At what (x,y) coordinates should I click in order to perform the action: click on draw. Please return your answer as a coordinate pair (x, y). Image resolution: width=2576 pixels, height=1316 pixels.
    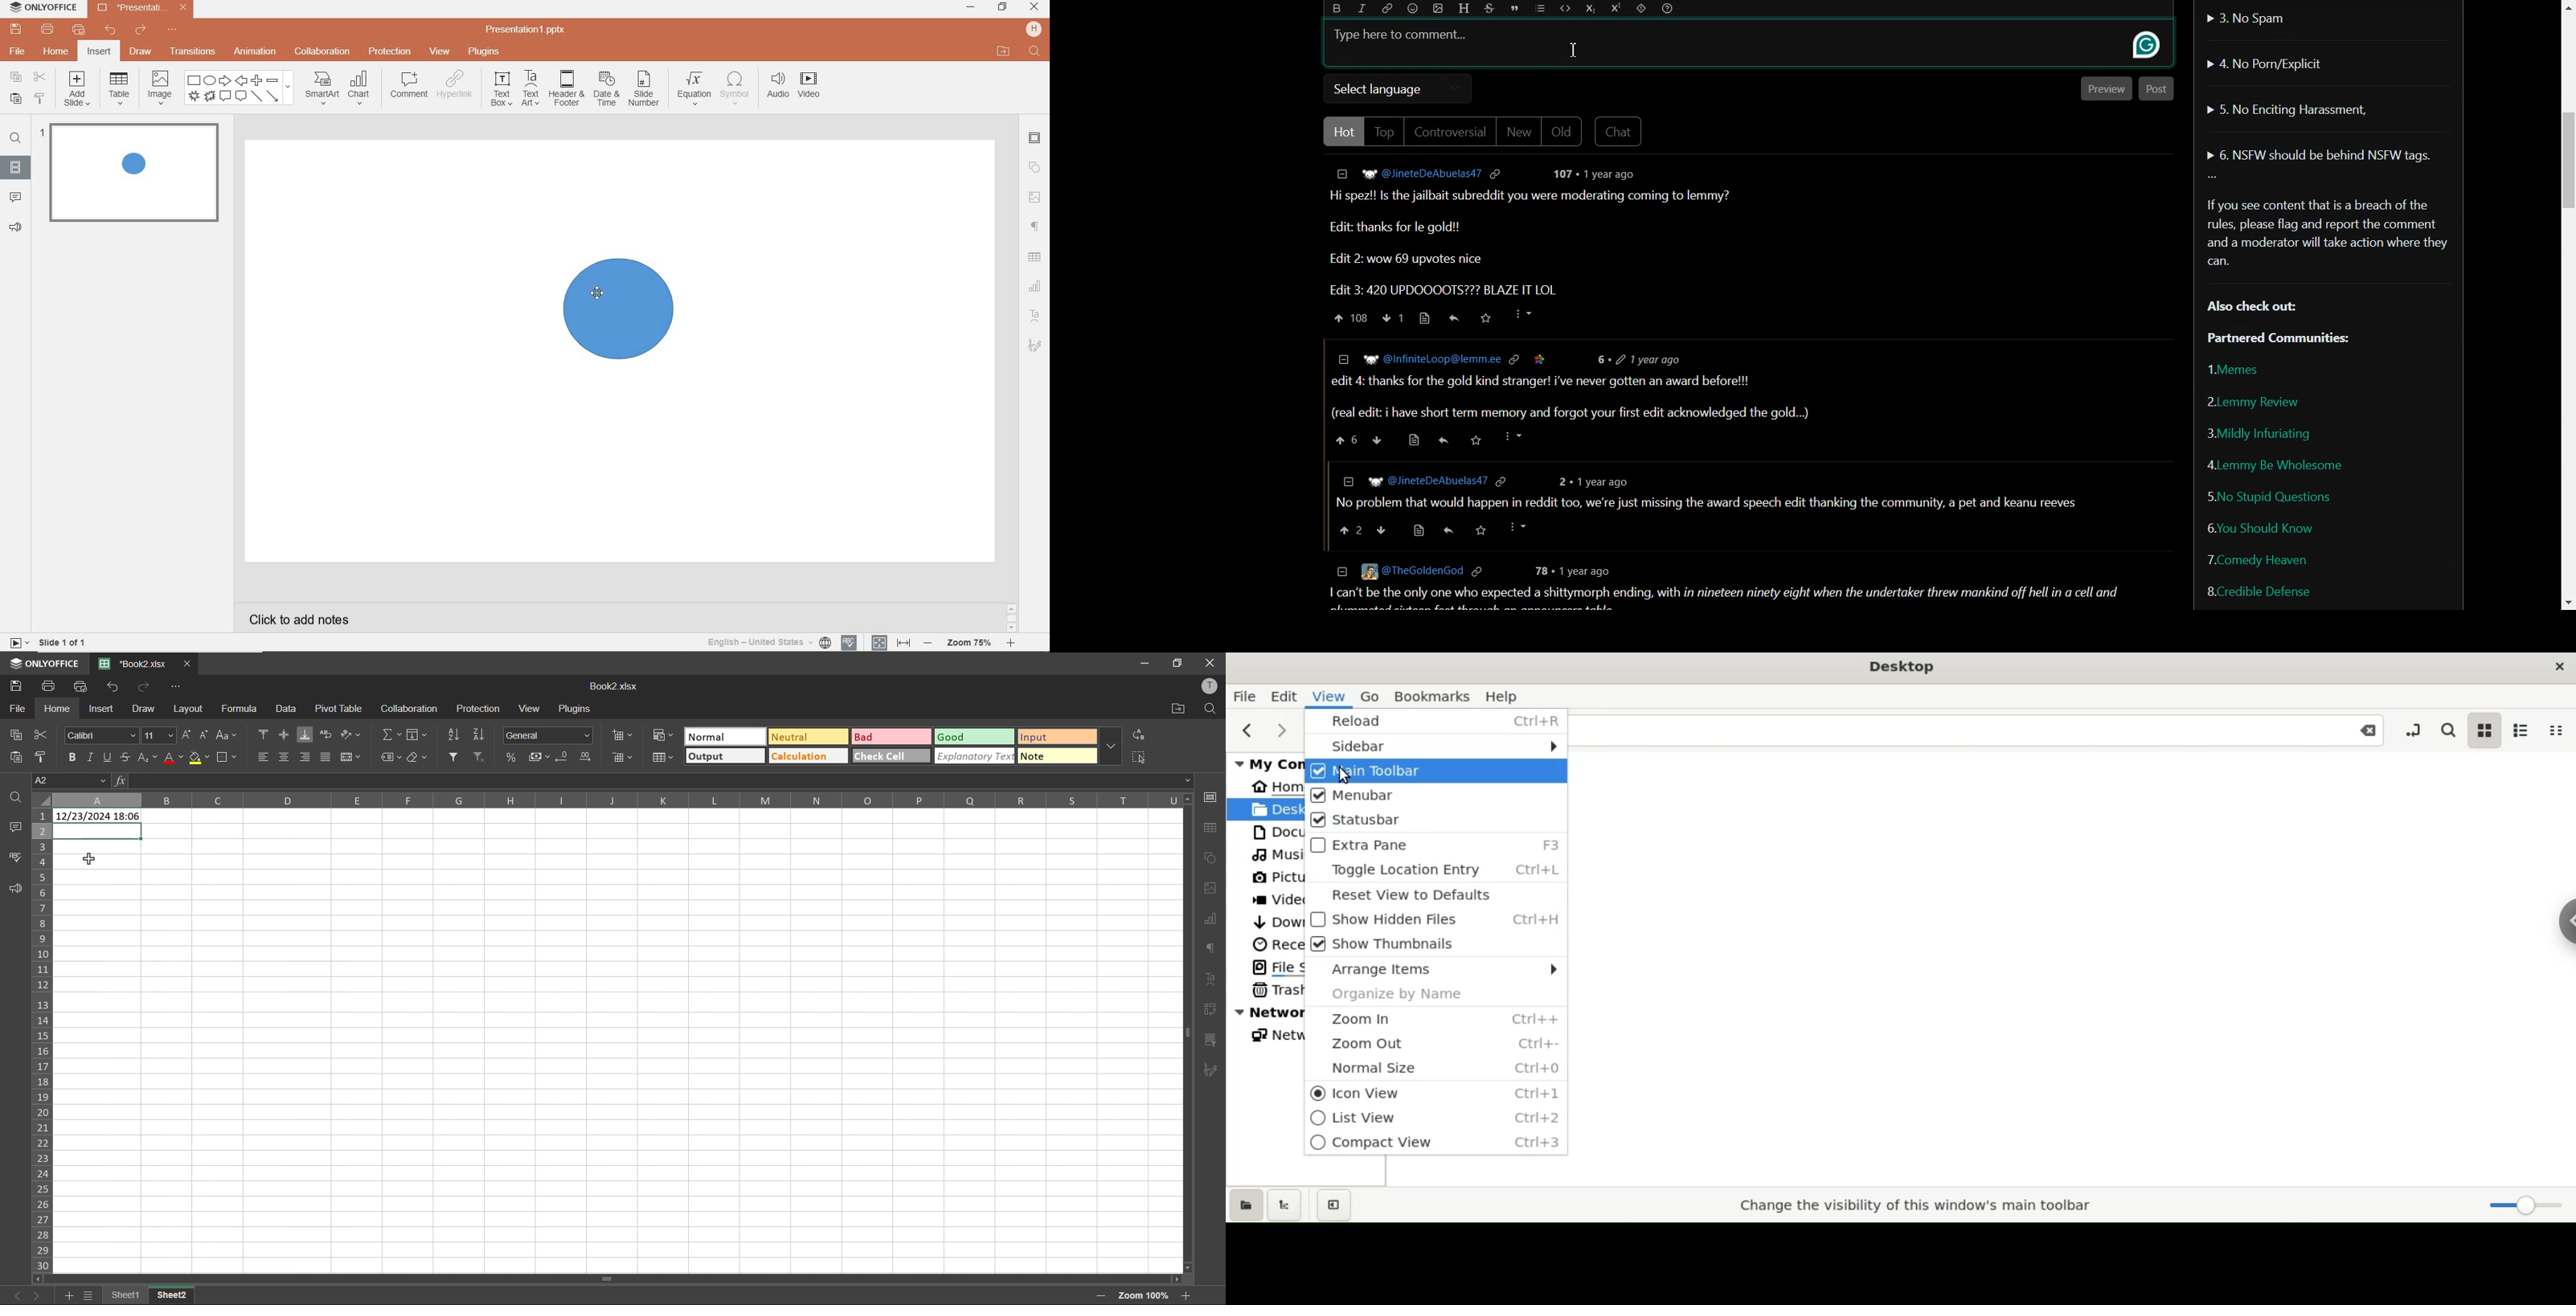
    Looking at the image, I should click on (141, 54).